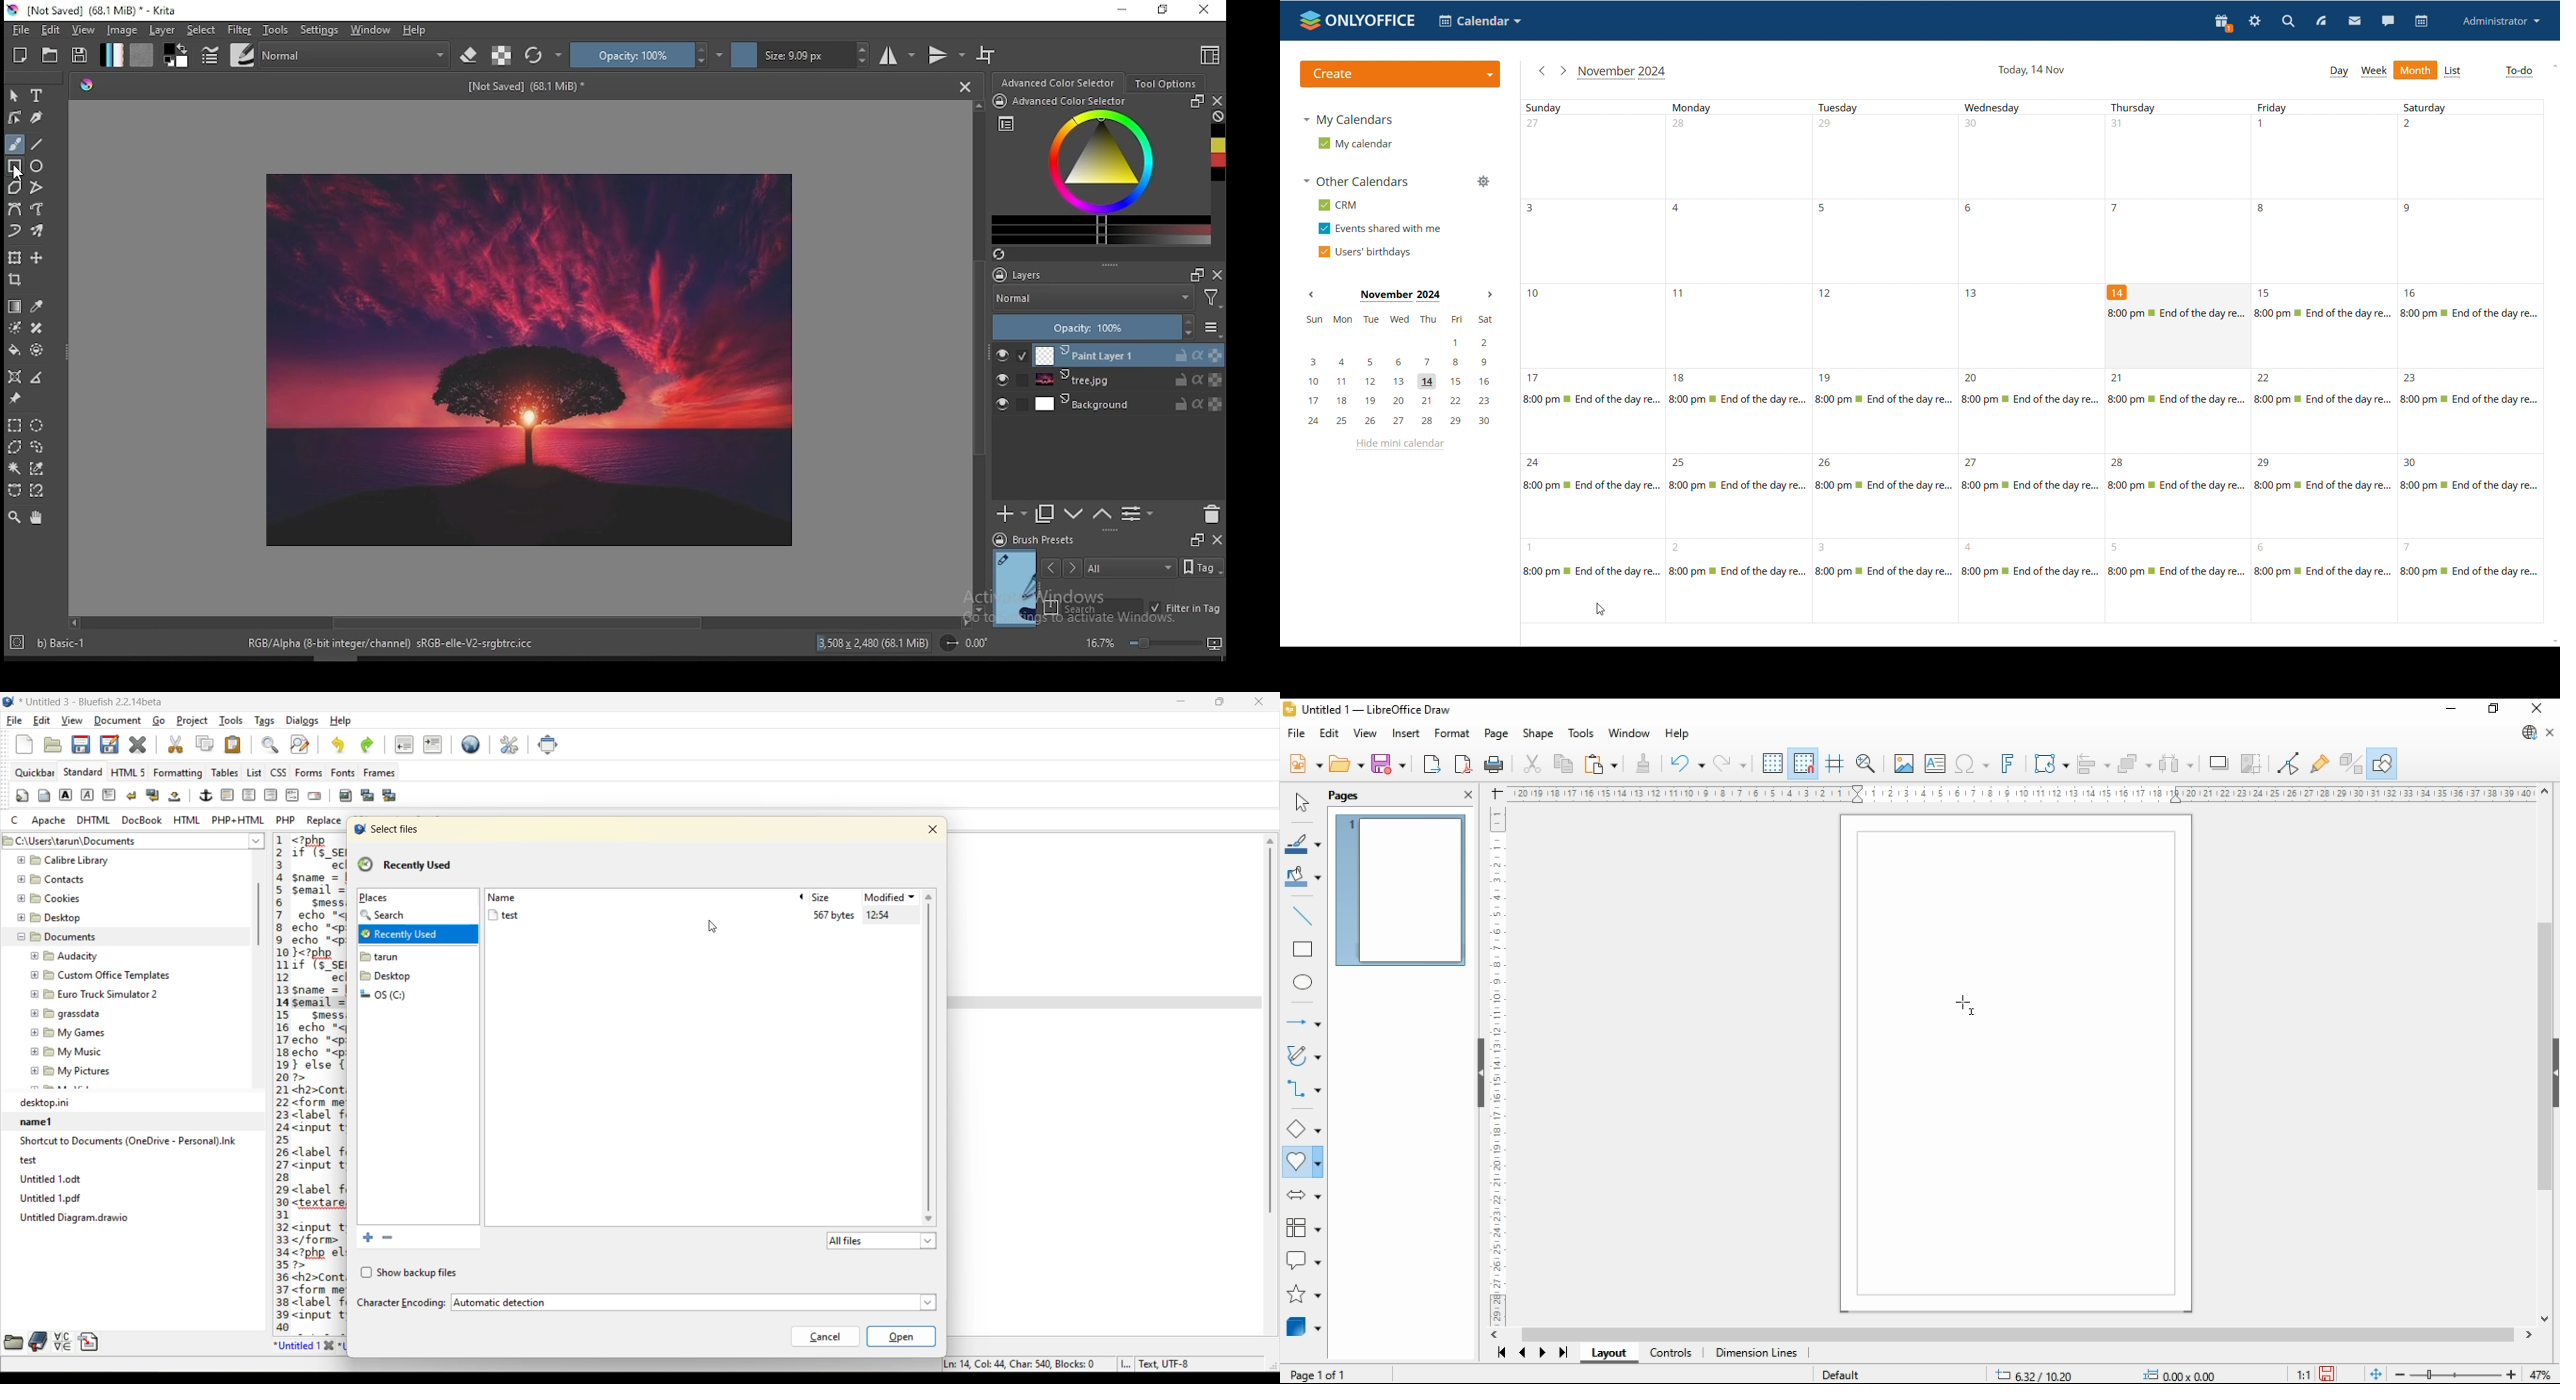 The width and height of the screenshot is (2576, 1400). What do you see at coordinates (143, 821) in the screenshot?
I see `docbook` at bounding box center [143, 821].